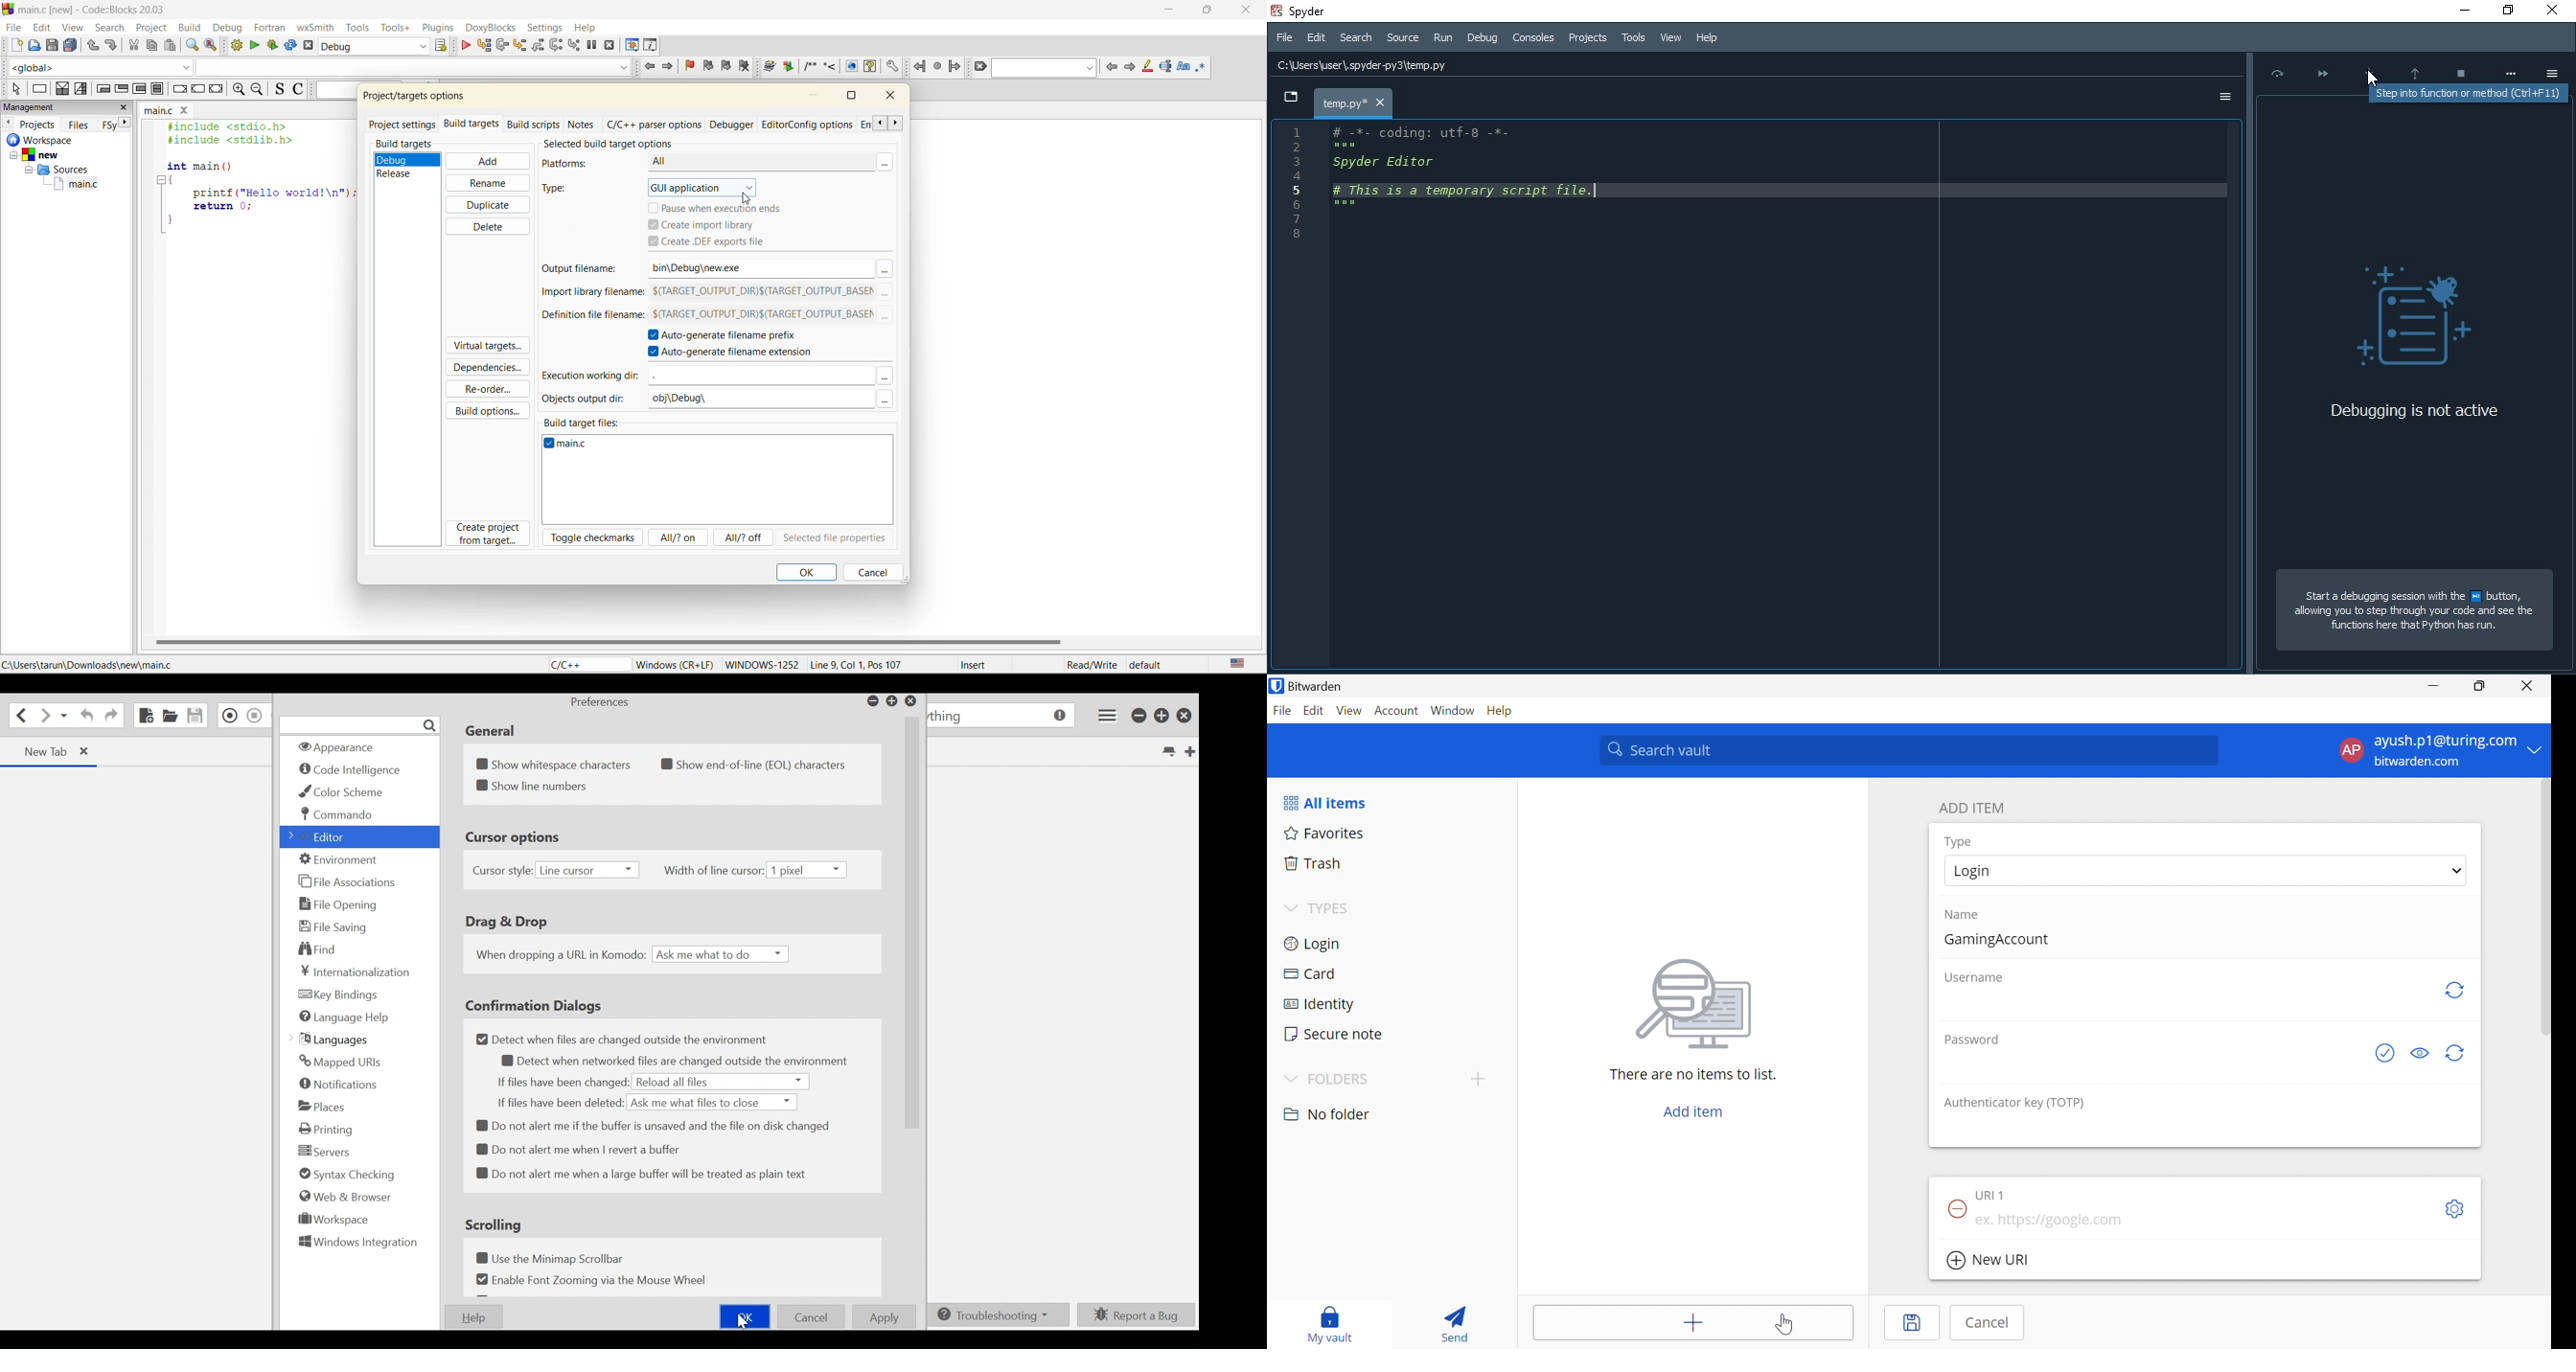 This screenshot has width=2576, height=1372. Describe the element at coordinates (1482, 1078) in the screenshot. I see `Add folder` at that location.